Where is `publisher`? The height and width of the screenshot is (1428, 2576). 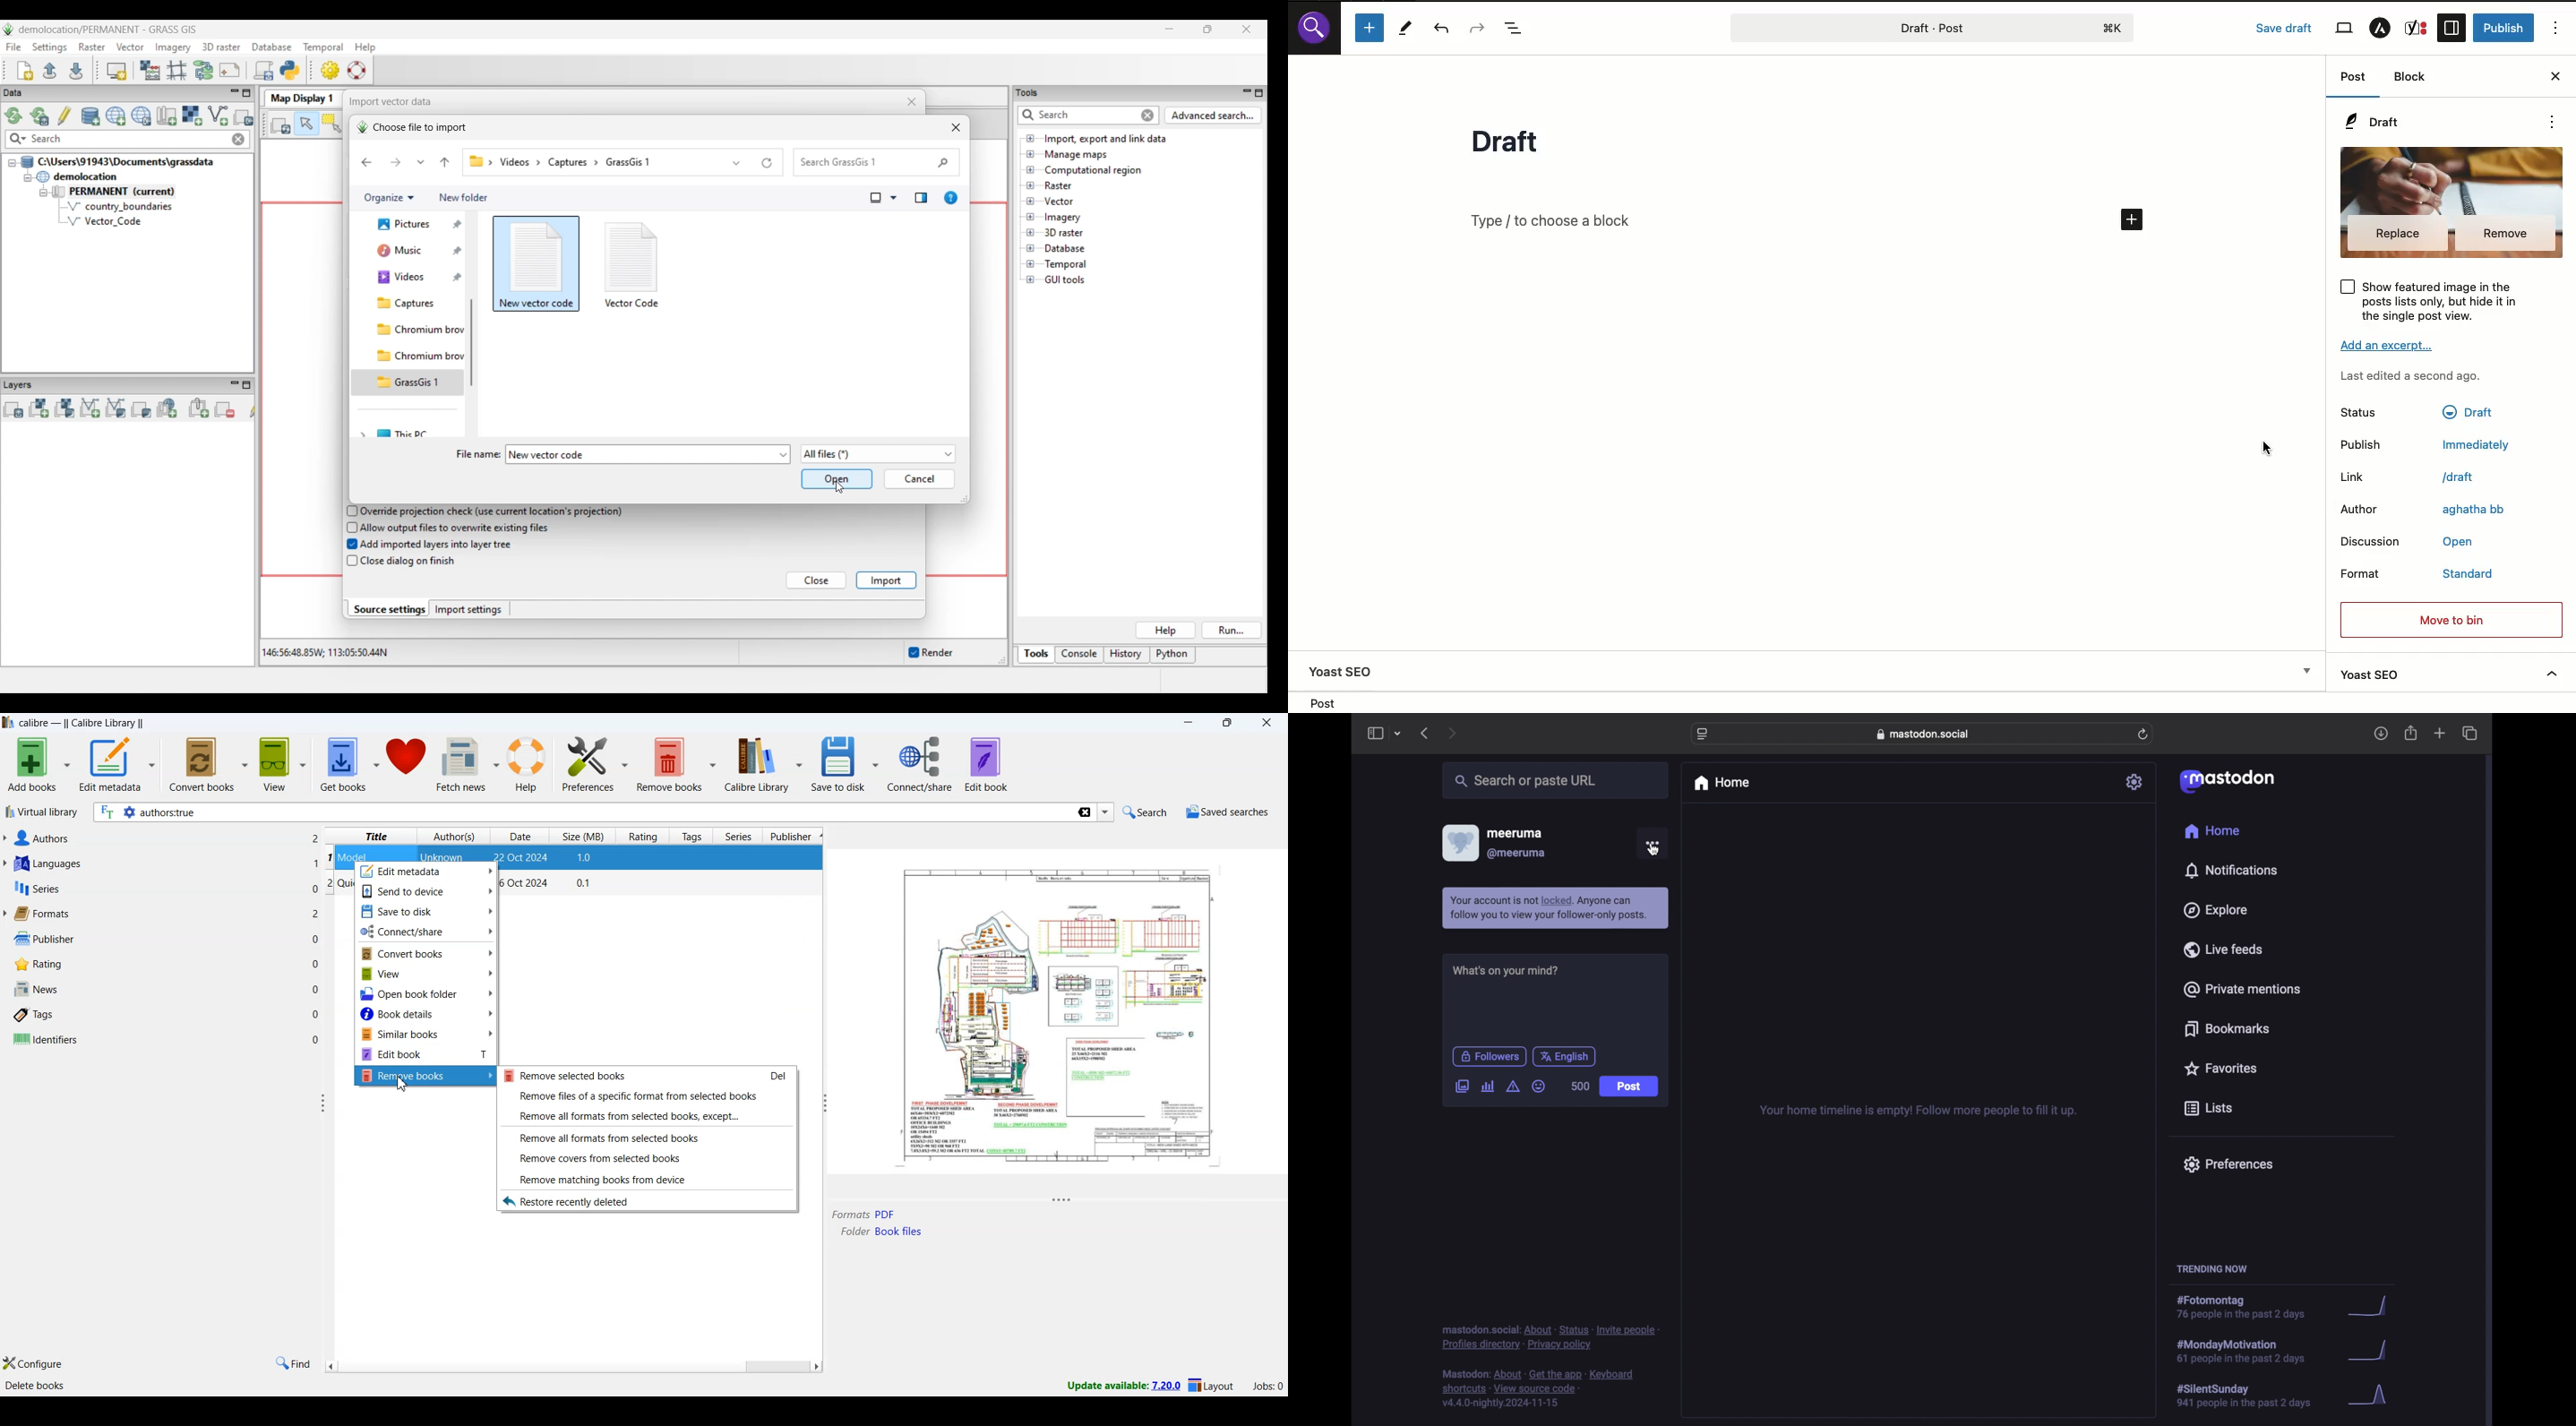
publisher is located at coordinates (794, 837).